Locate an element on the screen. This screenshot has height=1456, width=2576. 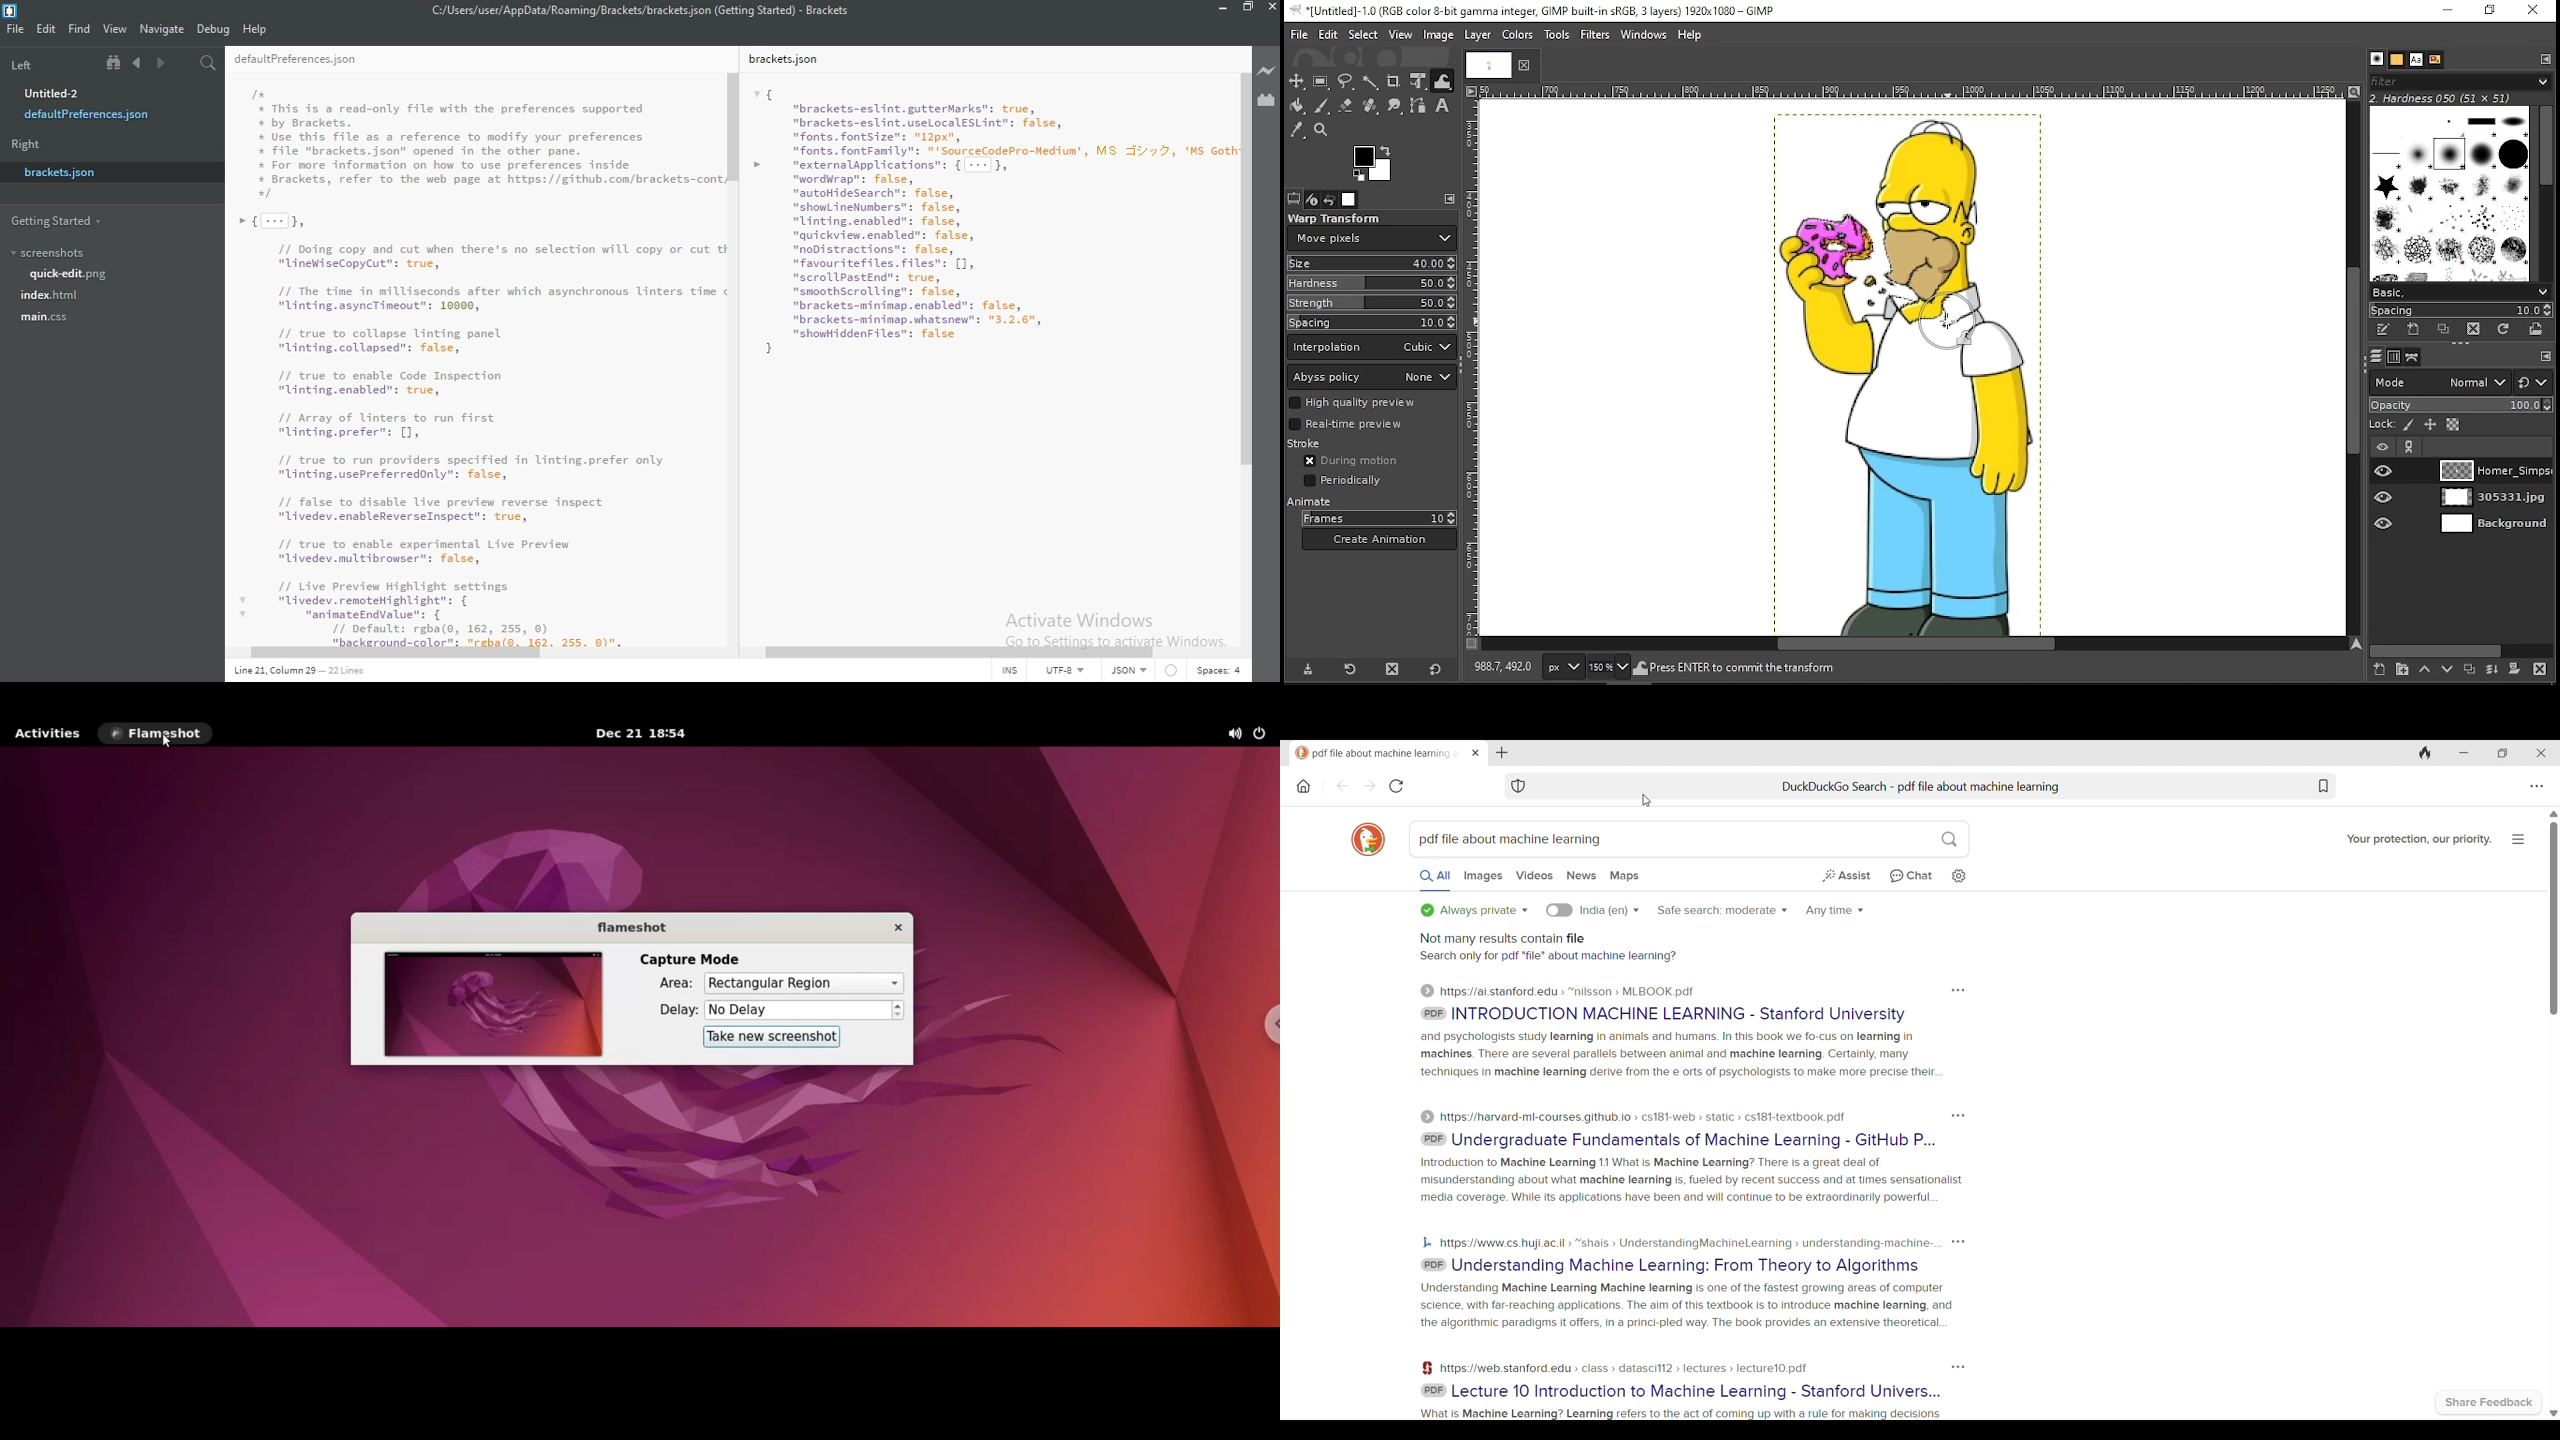
interpolation is located at coordinates (1373, 346).